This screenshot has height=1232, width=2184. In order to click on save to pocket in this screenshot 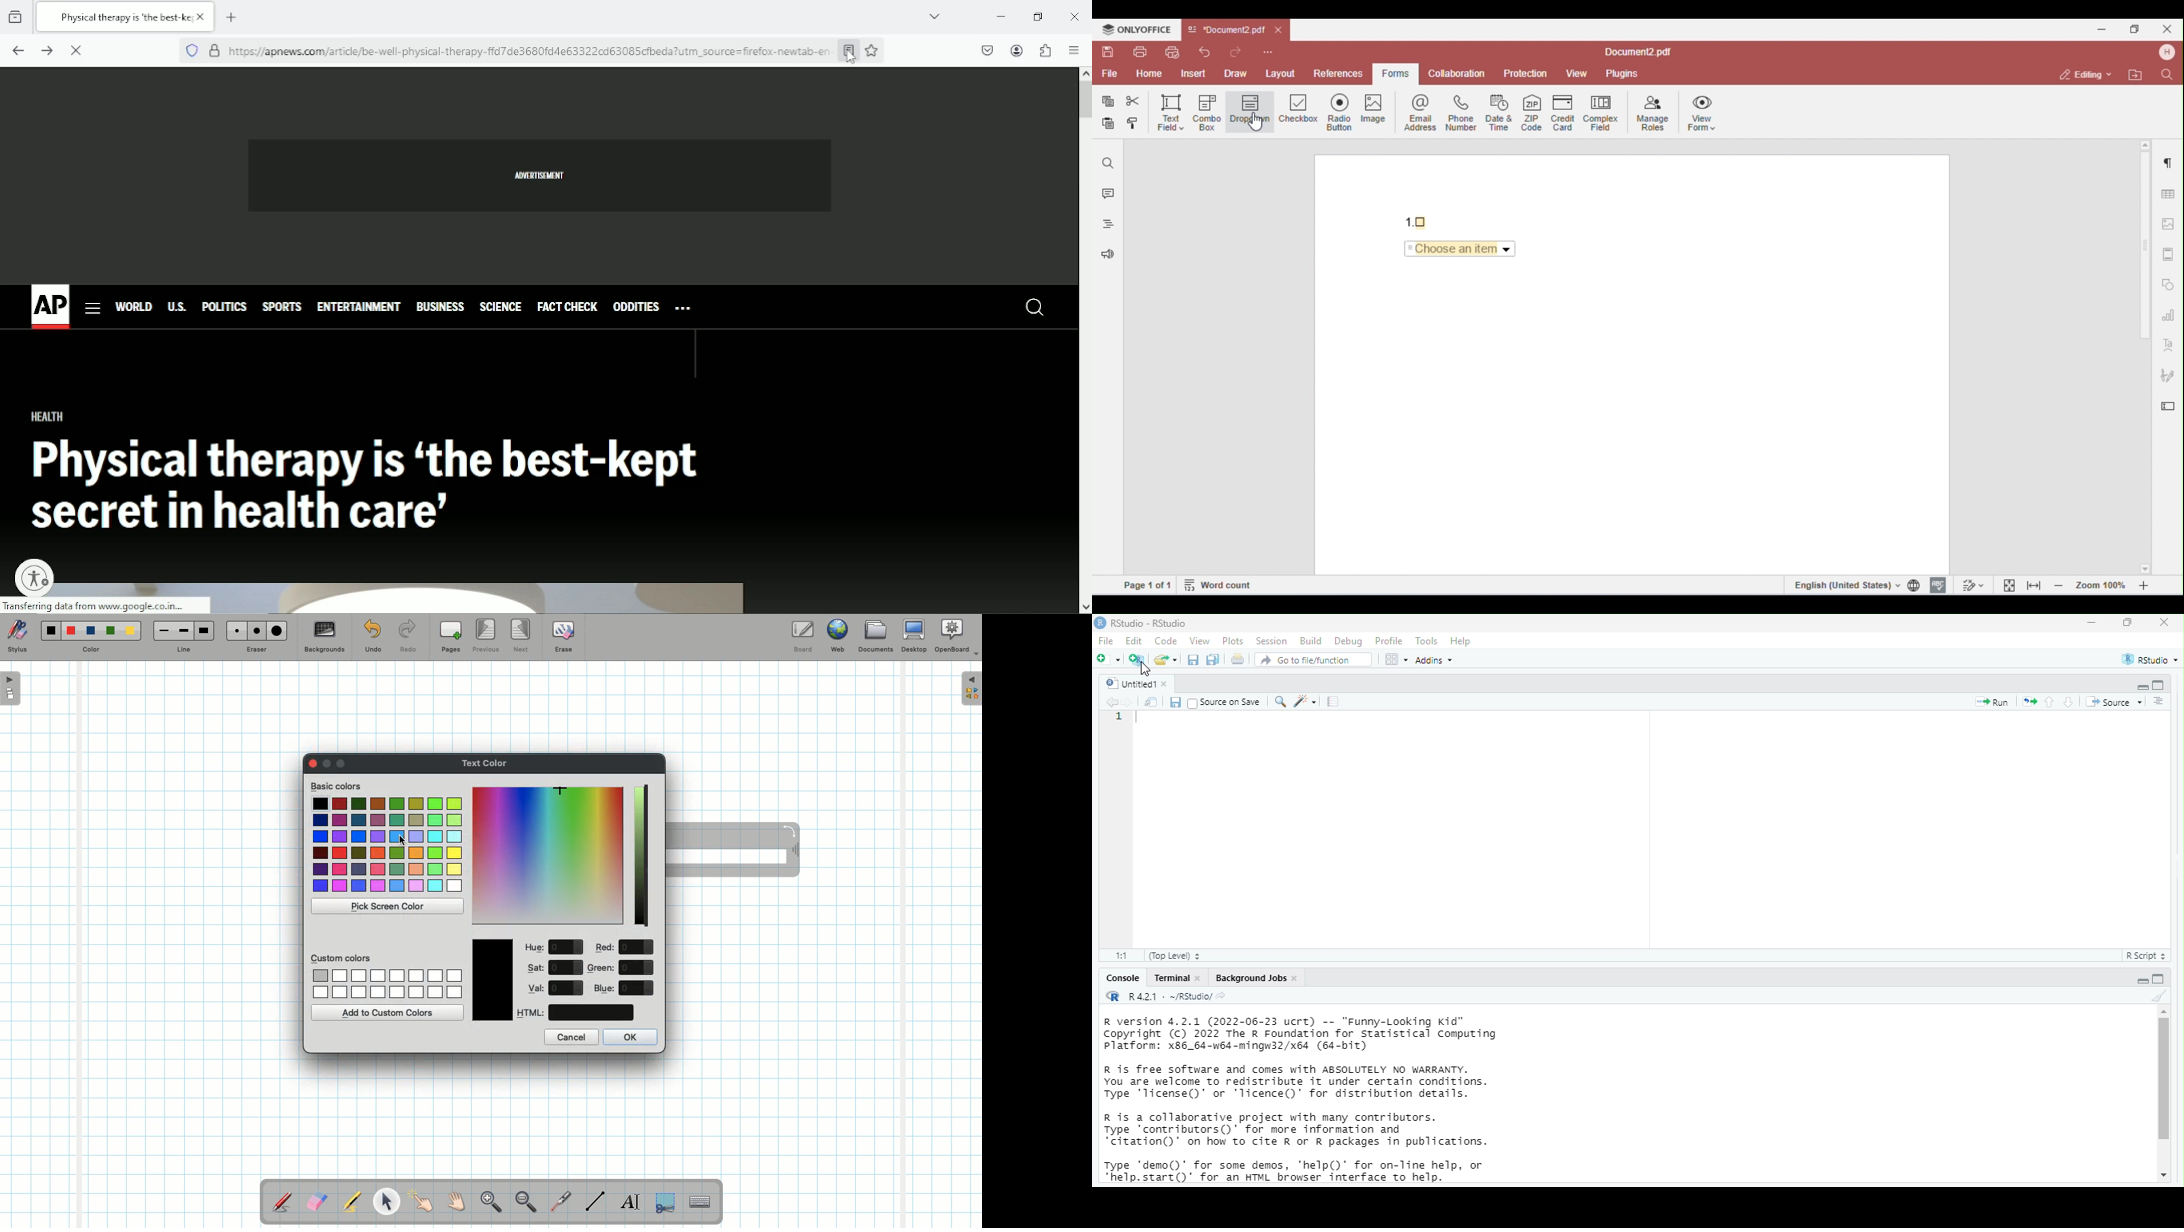, I will do `click(986, 50)`.